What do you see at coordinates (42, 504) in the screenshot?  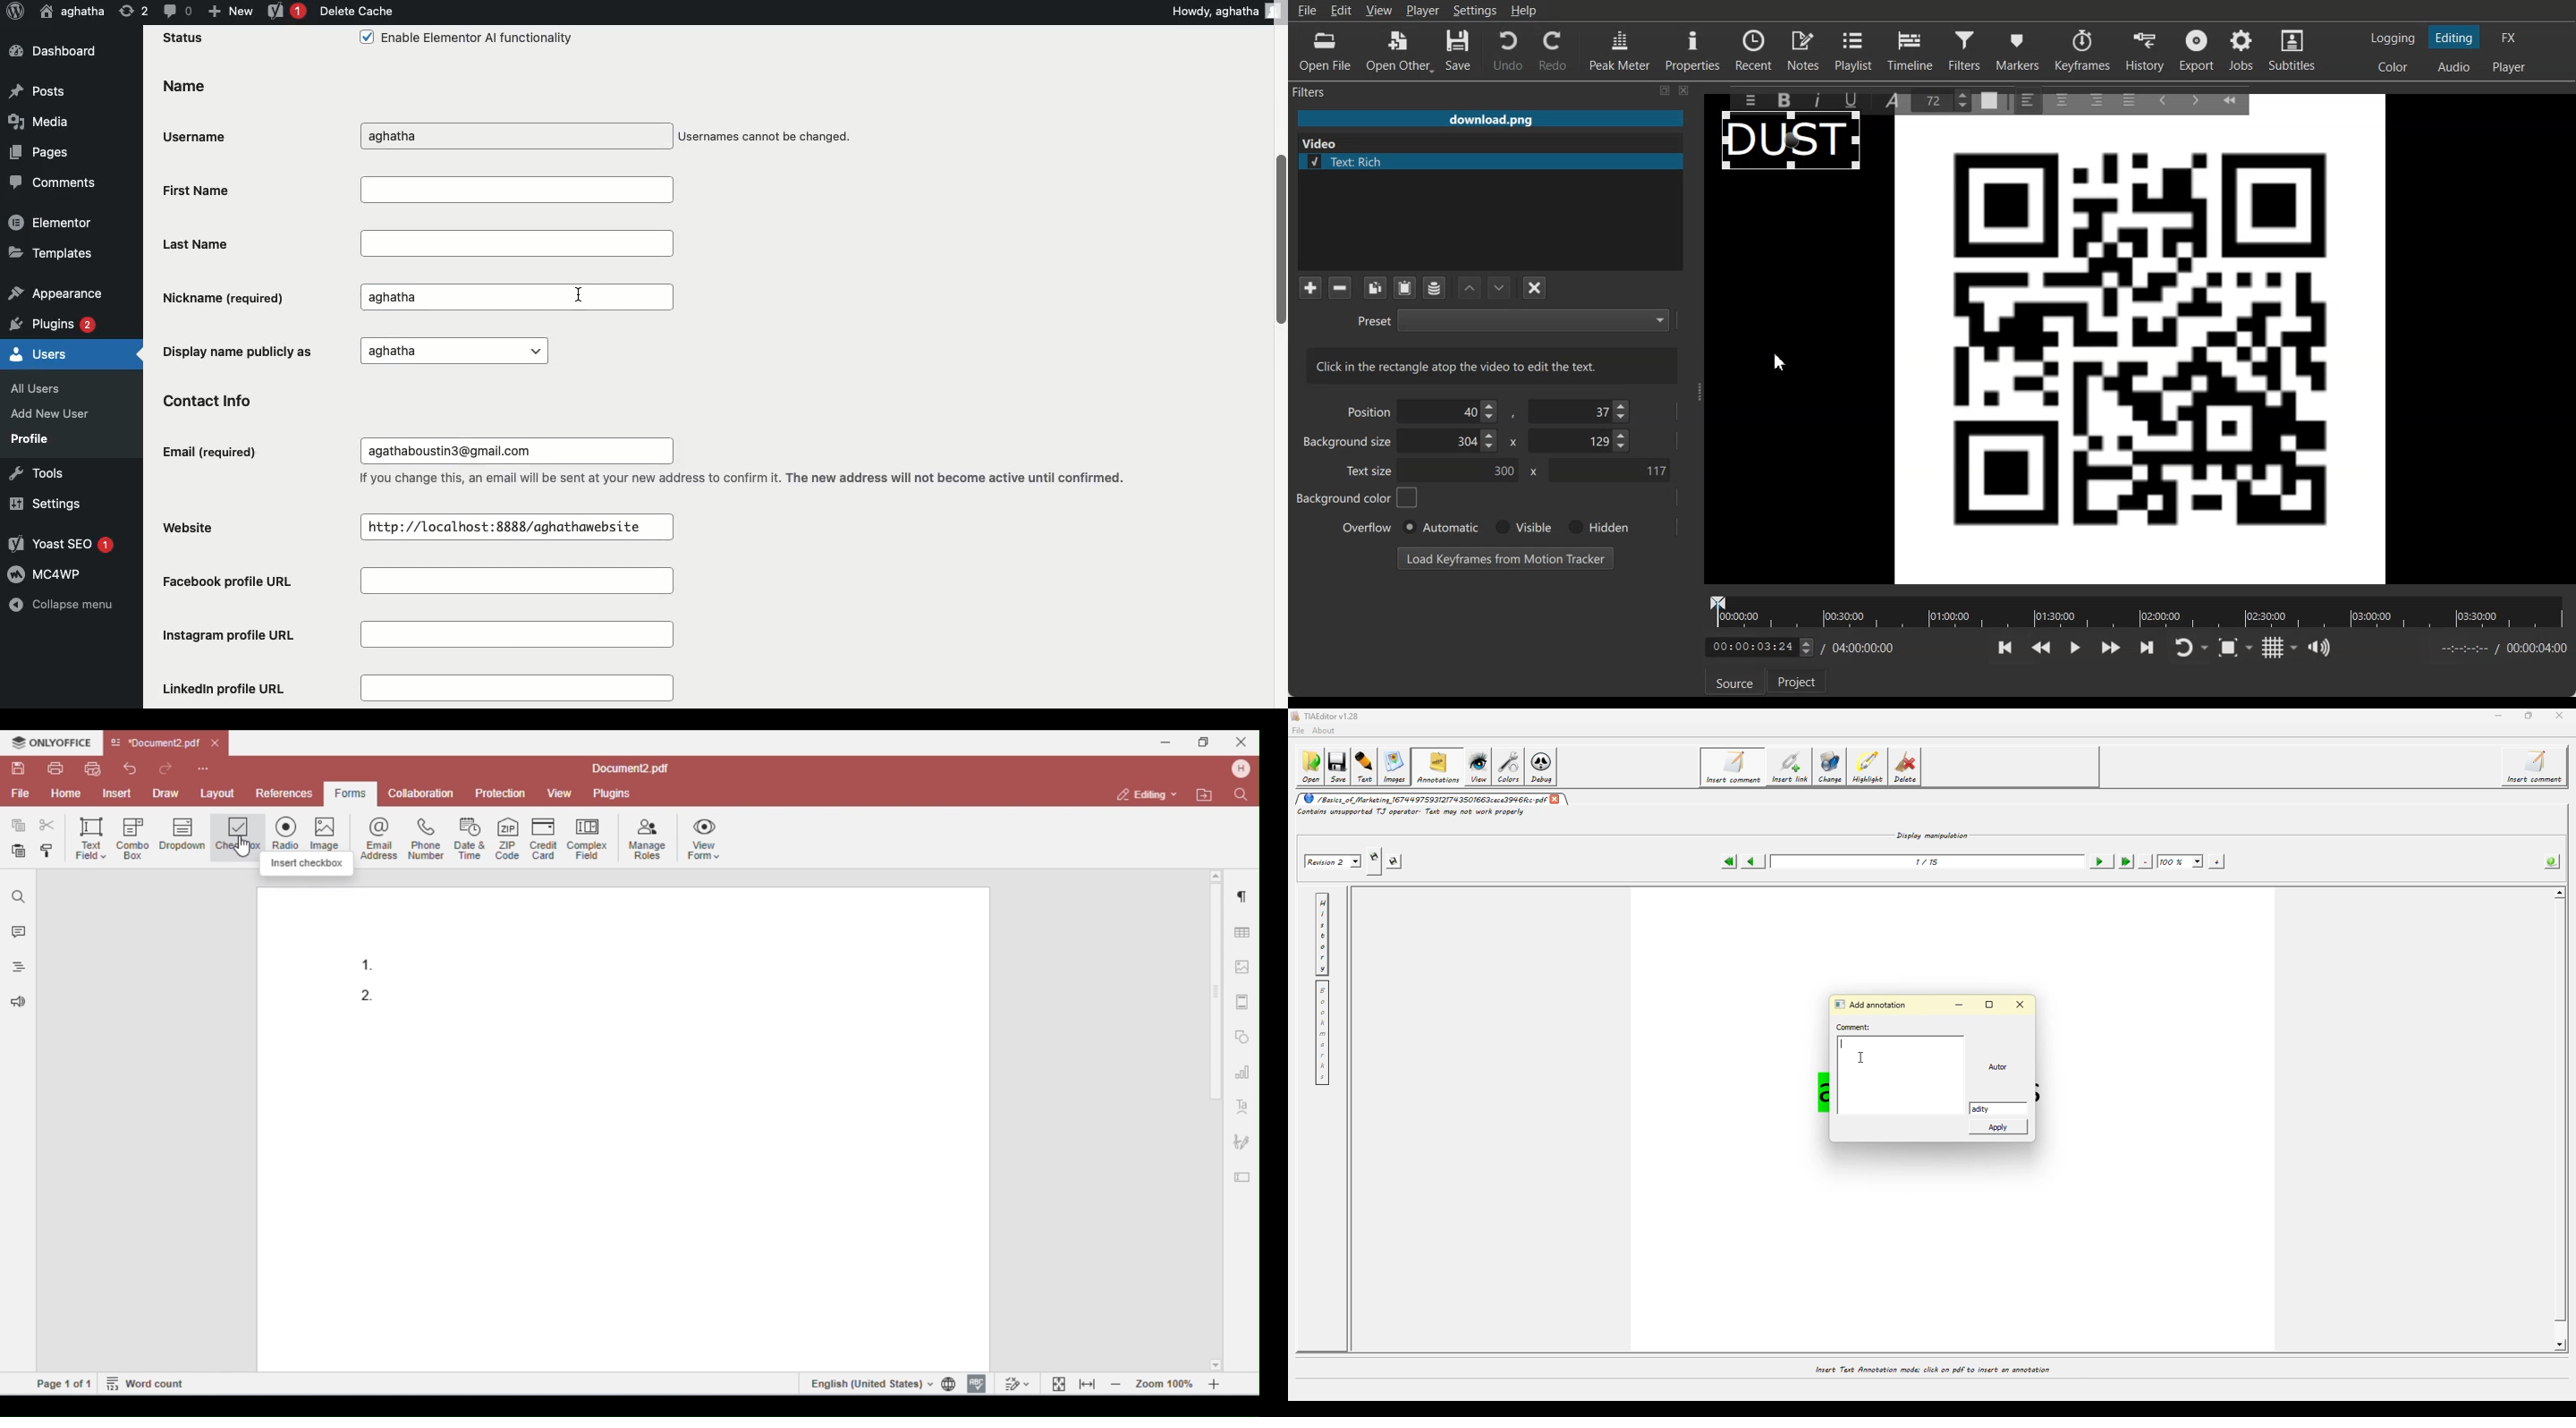 I see `Settings` at bounding box center [42, 504].